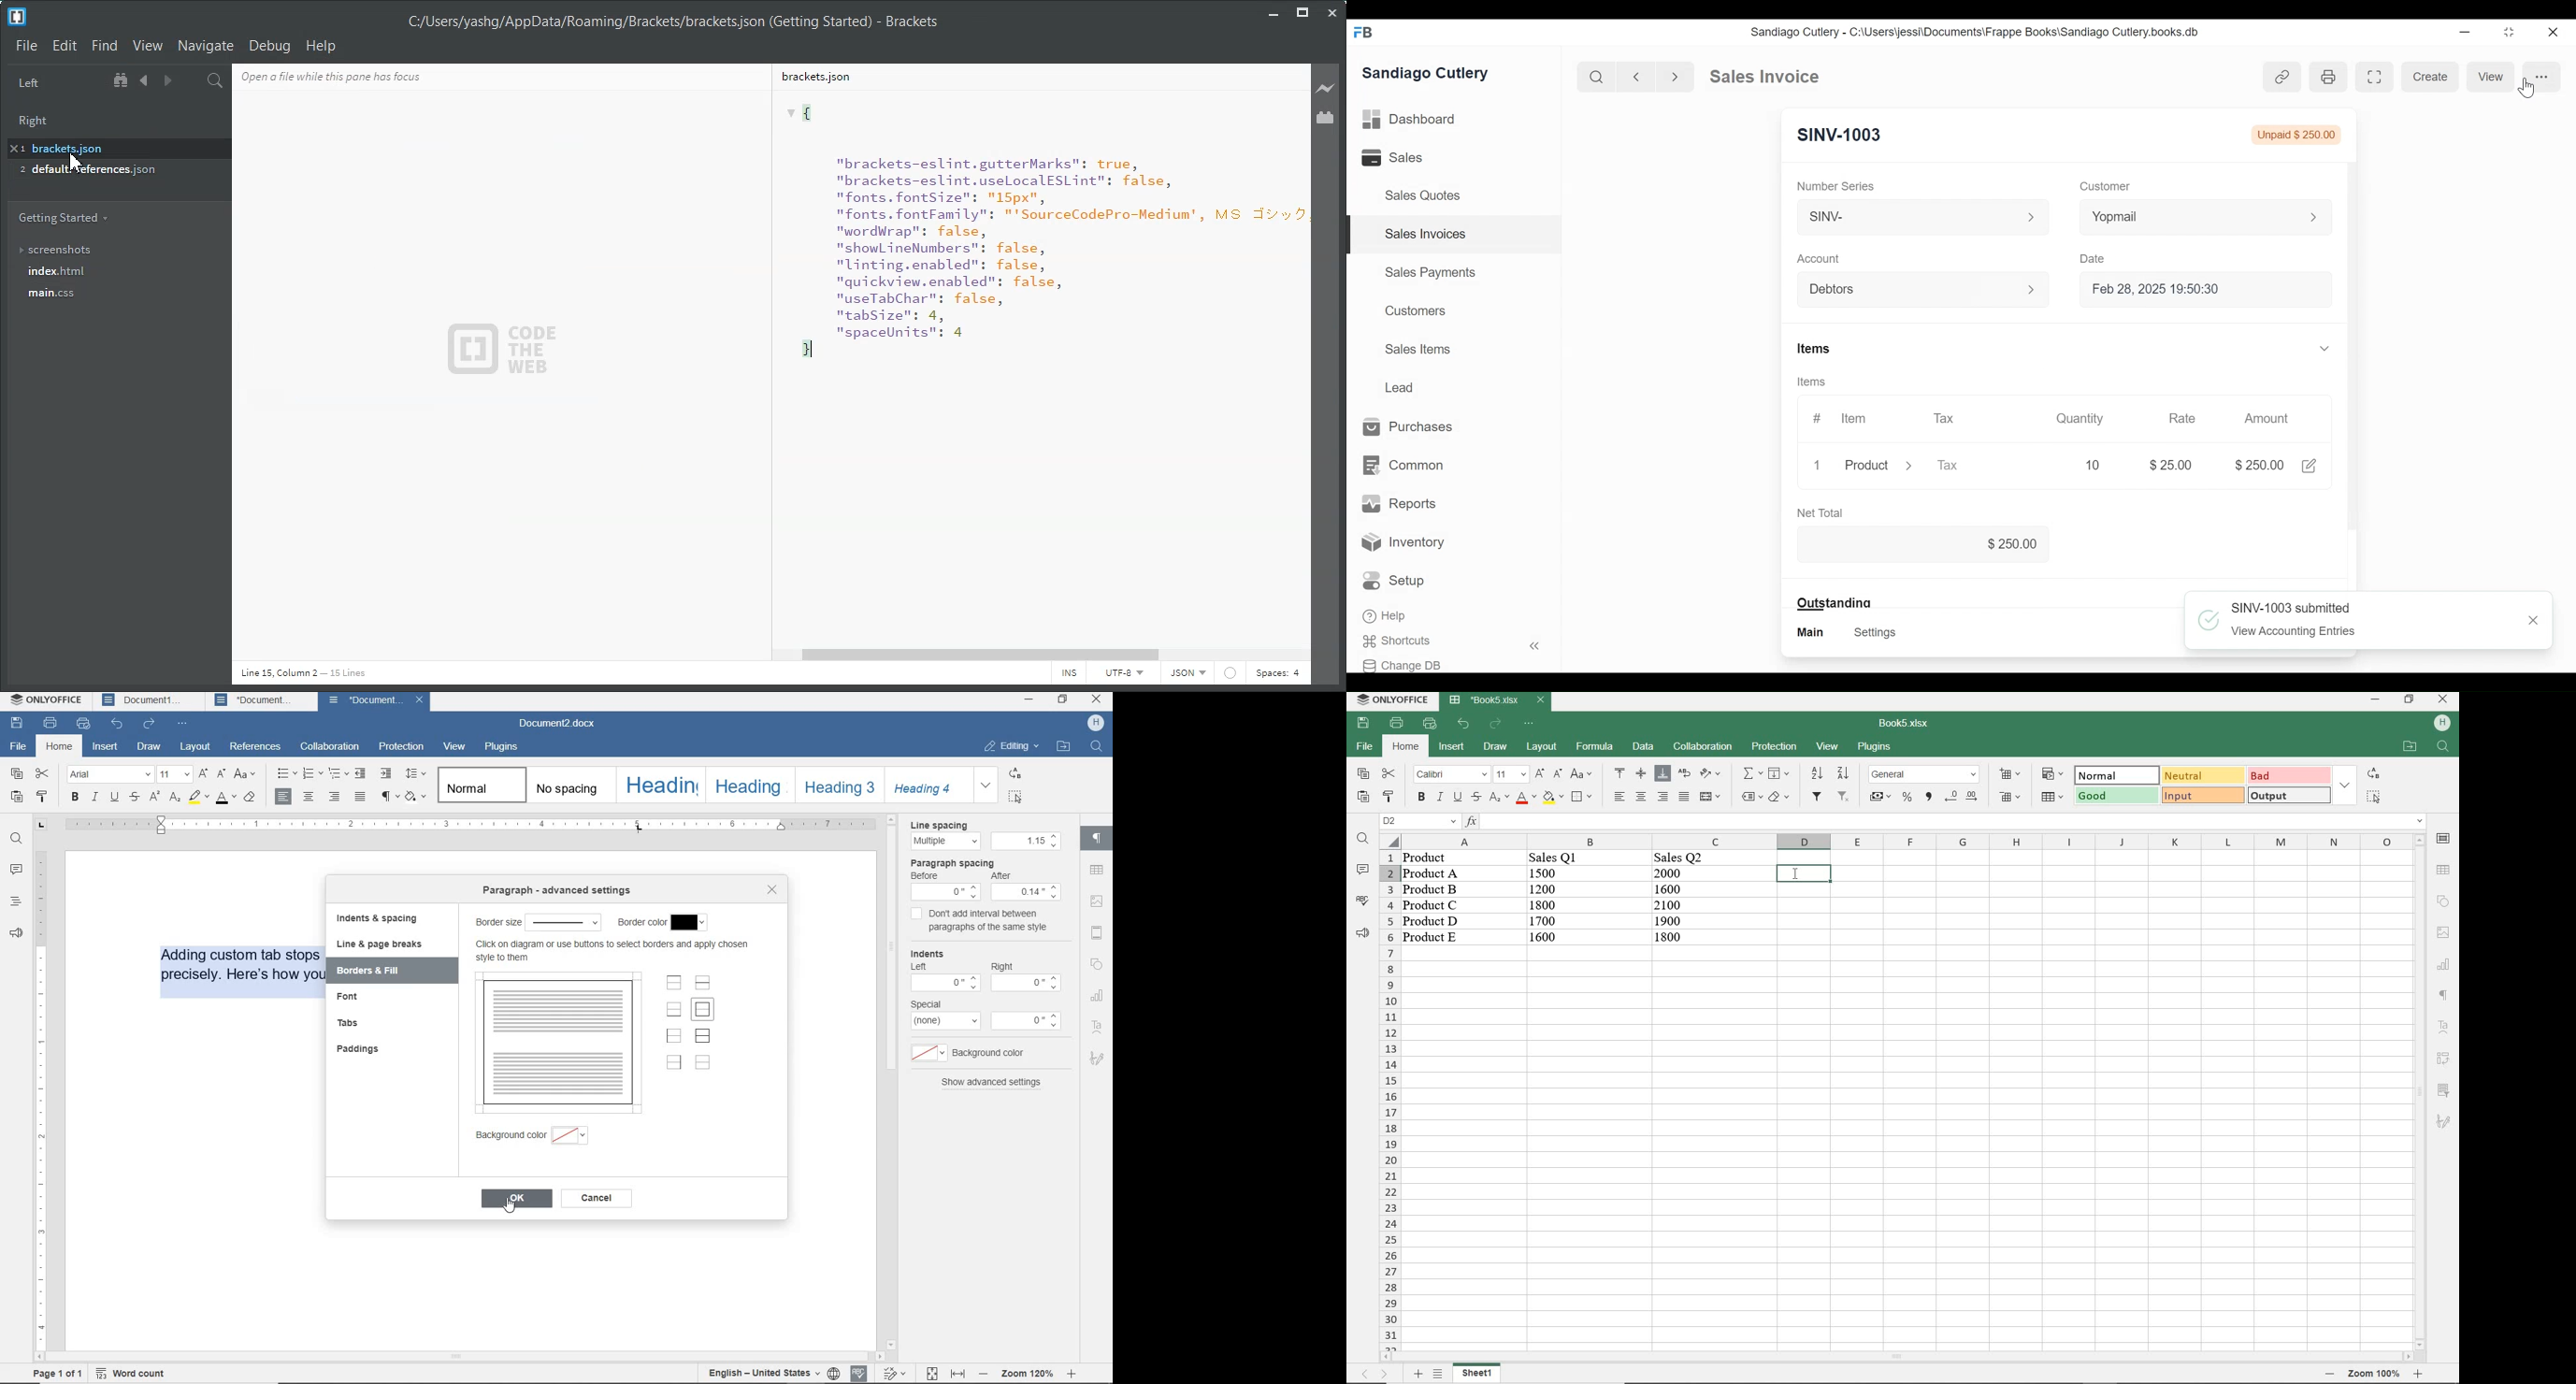 The height and width of the screenshot is (1400, 2576). What do you see at coordinates (1641, 746) in the screenshot?
I see `data` at bounding box center [1641, 746].